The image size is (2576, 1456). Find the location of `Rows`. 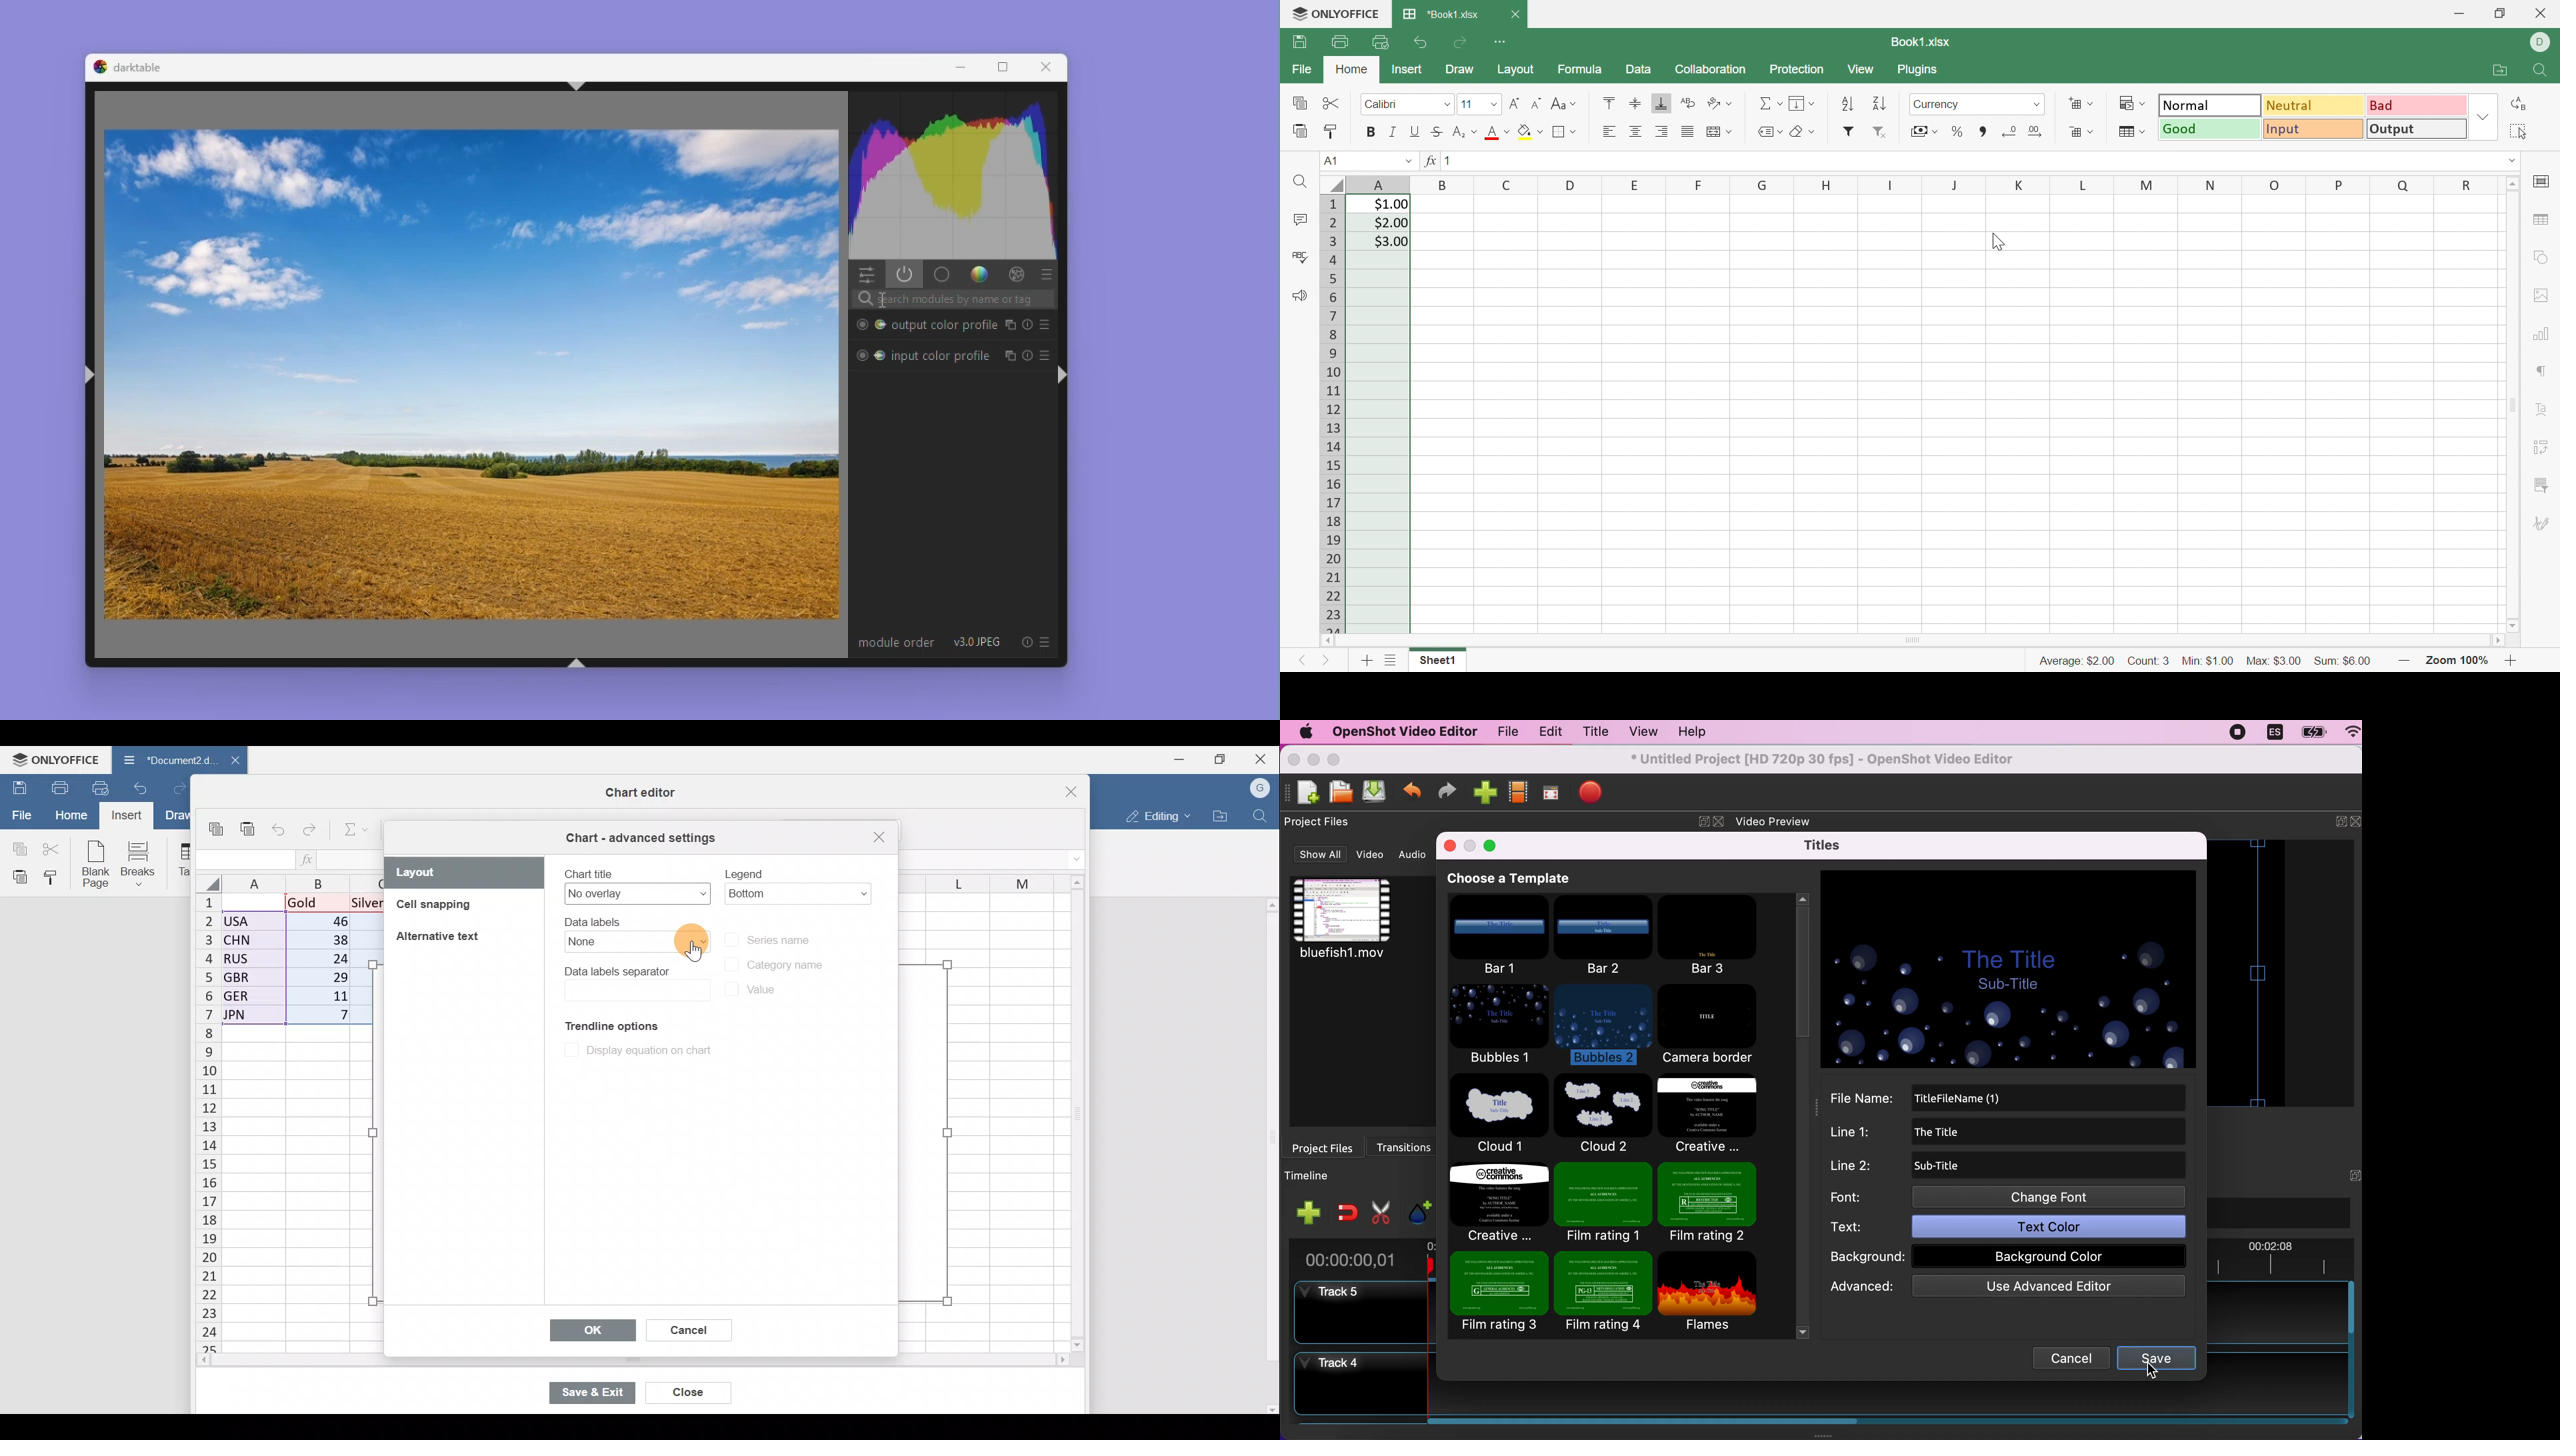

Rows is located at coordinates (209, 1115).